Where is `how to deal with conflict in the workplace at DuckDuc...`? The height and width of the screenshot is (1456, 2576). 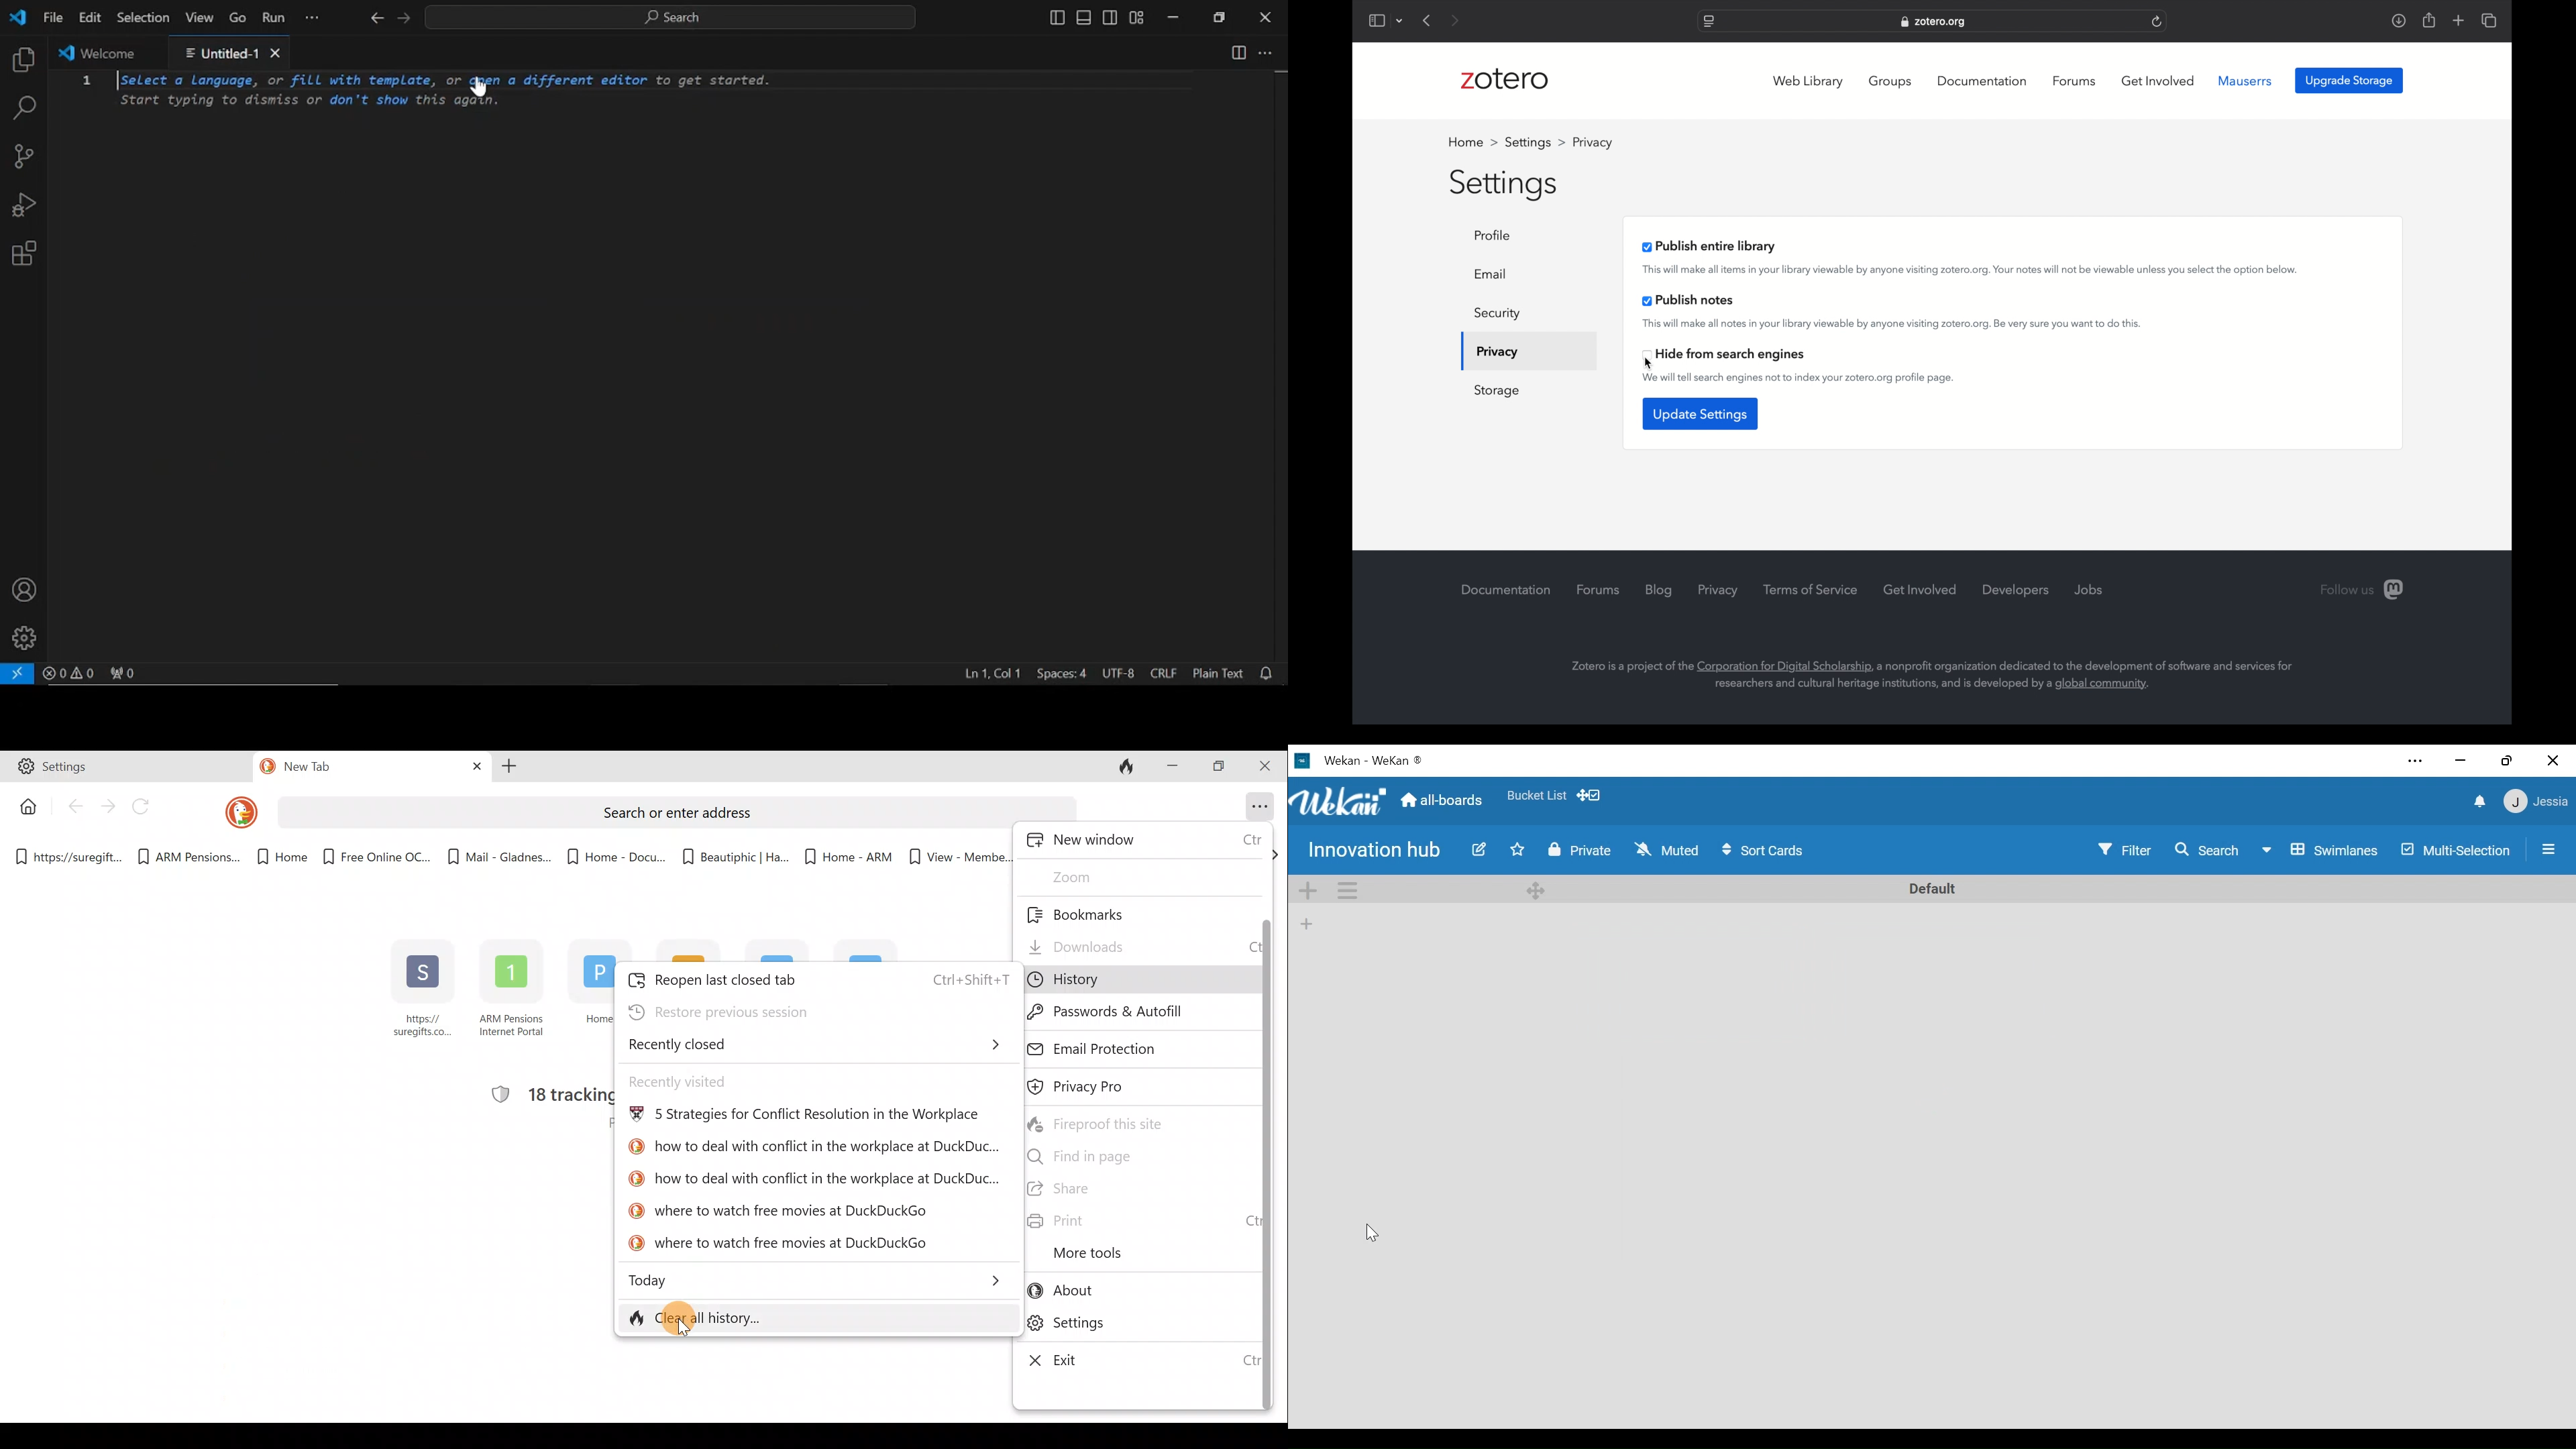 how to deal with conflict in the workplace at DuckDuc... is located at coordinates (813, 1178).